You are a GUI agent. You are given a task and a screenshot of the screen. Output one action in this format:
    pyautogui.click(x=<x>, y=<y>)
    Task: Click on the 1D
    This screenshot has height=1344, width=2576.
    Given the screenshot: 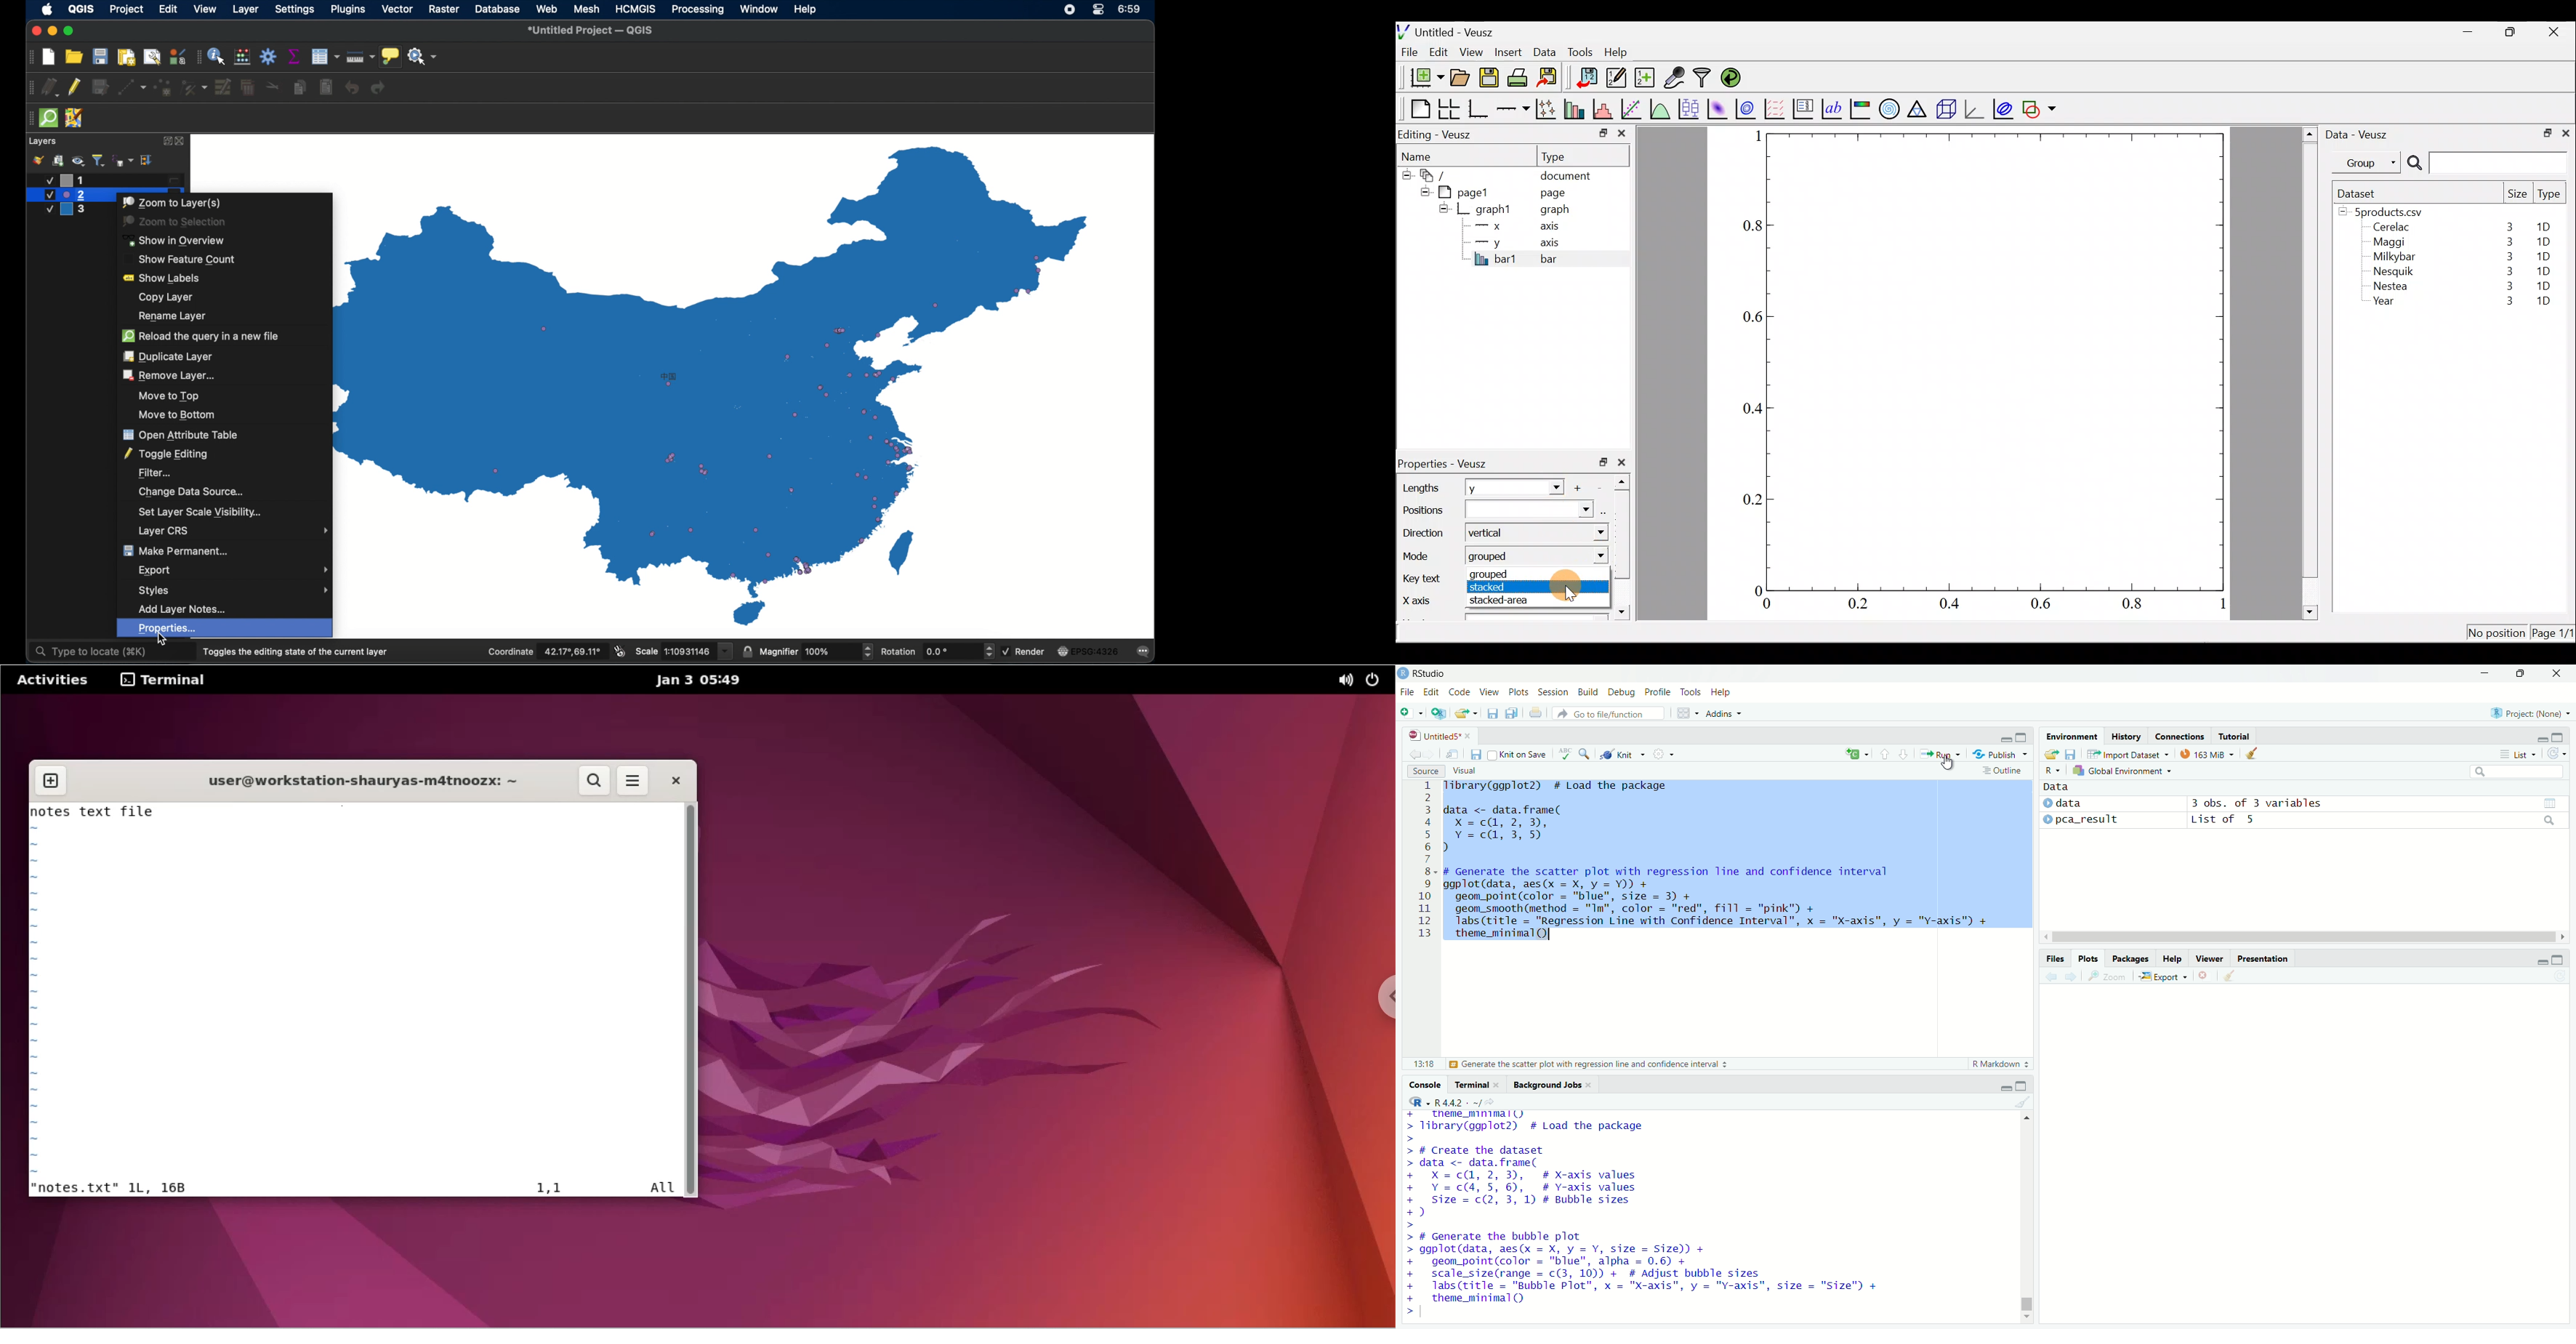 What is the action you would take?
    pyautogui.click(x=2548, y=227)
    